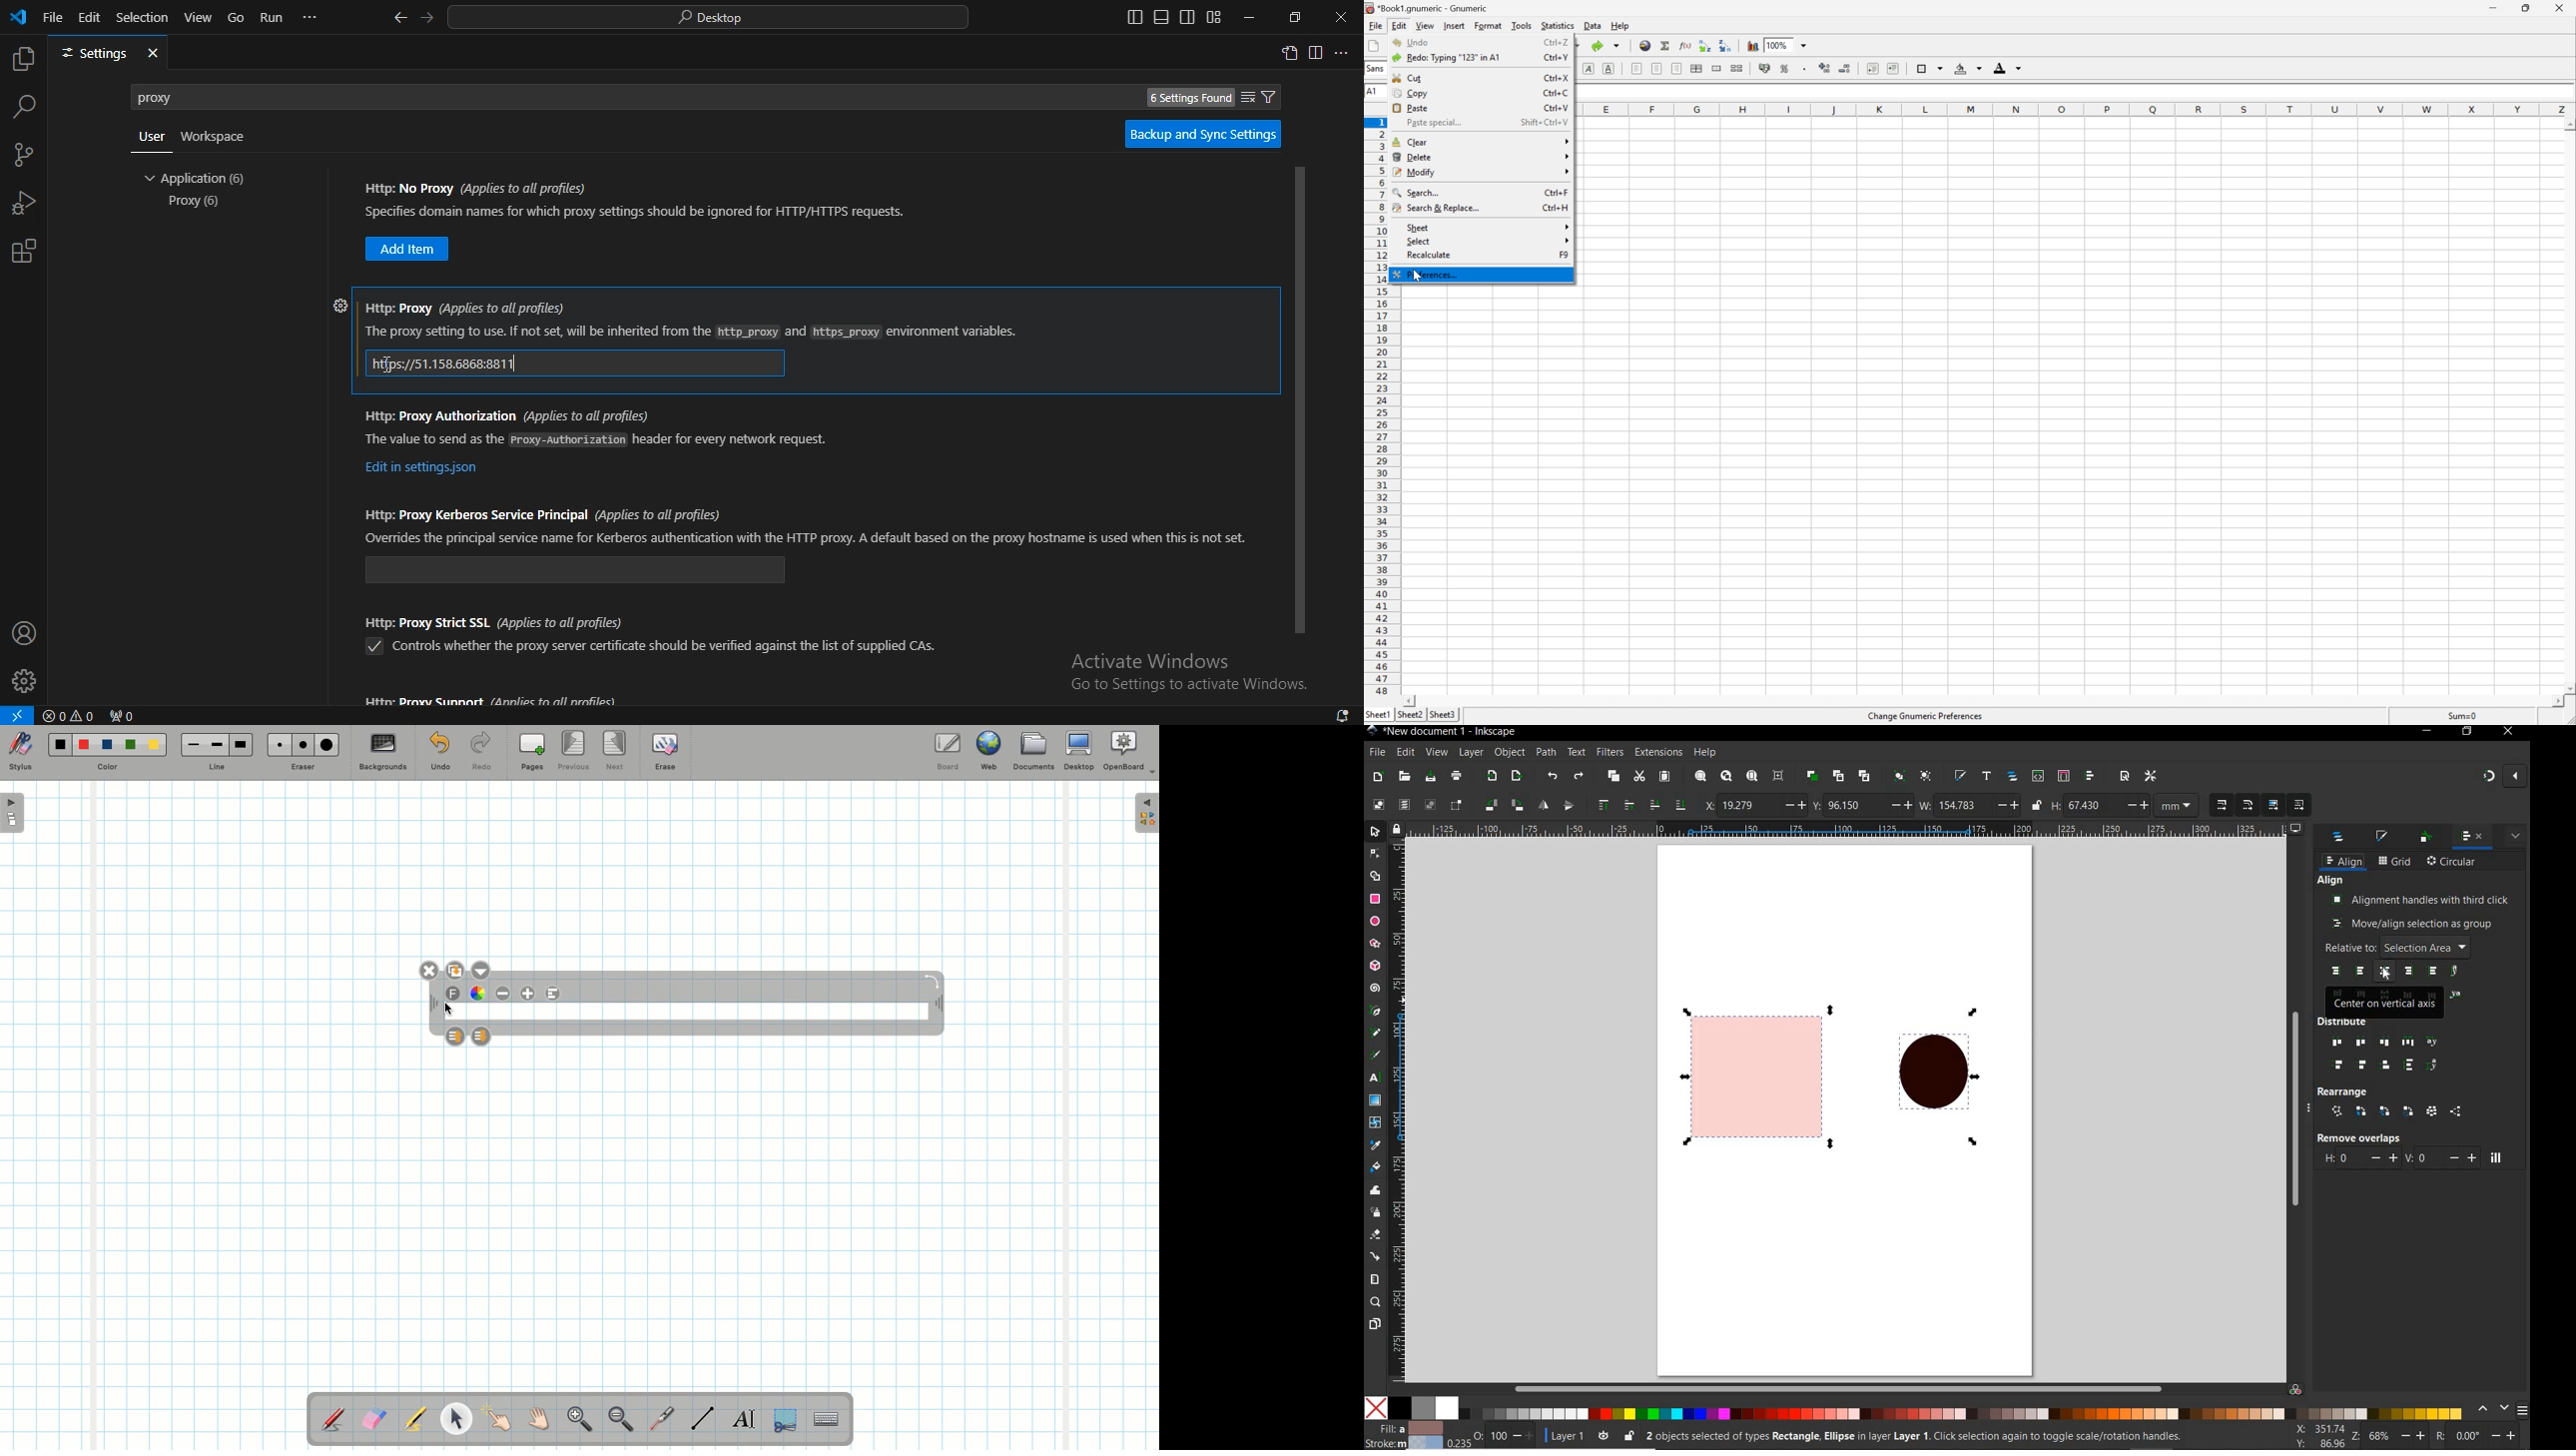 This screenshot has height=1456, width=2576. I want to click on Sort the selected region in ascending order based on the first column selected, so click(1704, 45).